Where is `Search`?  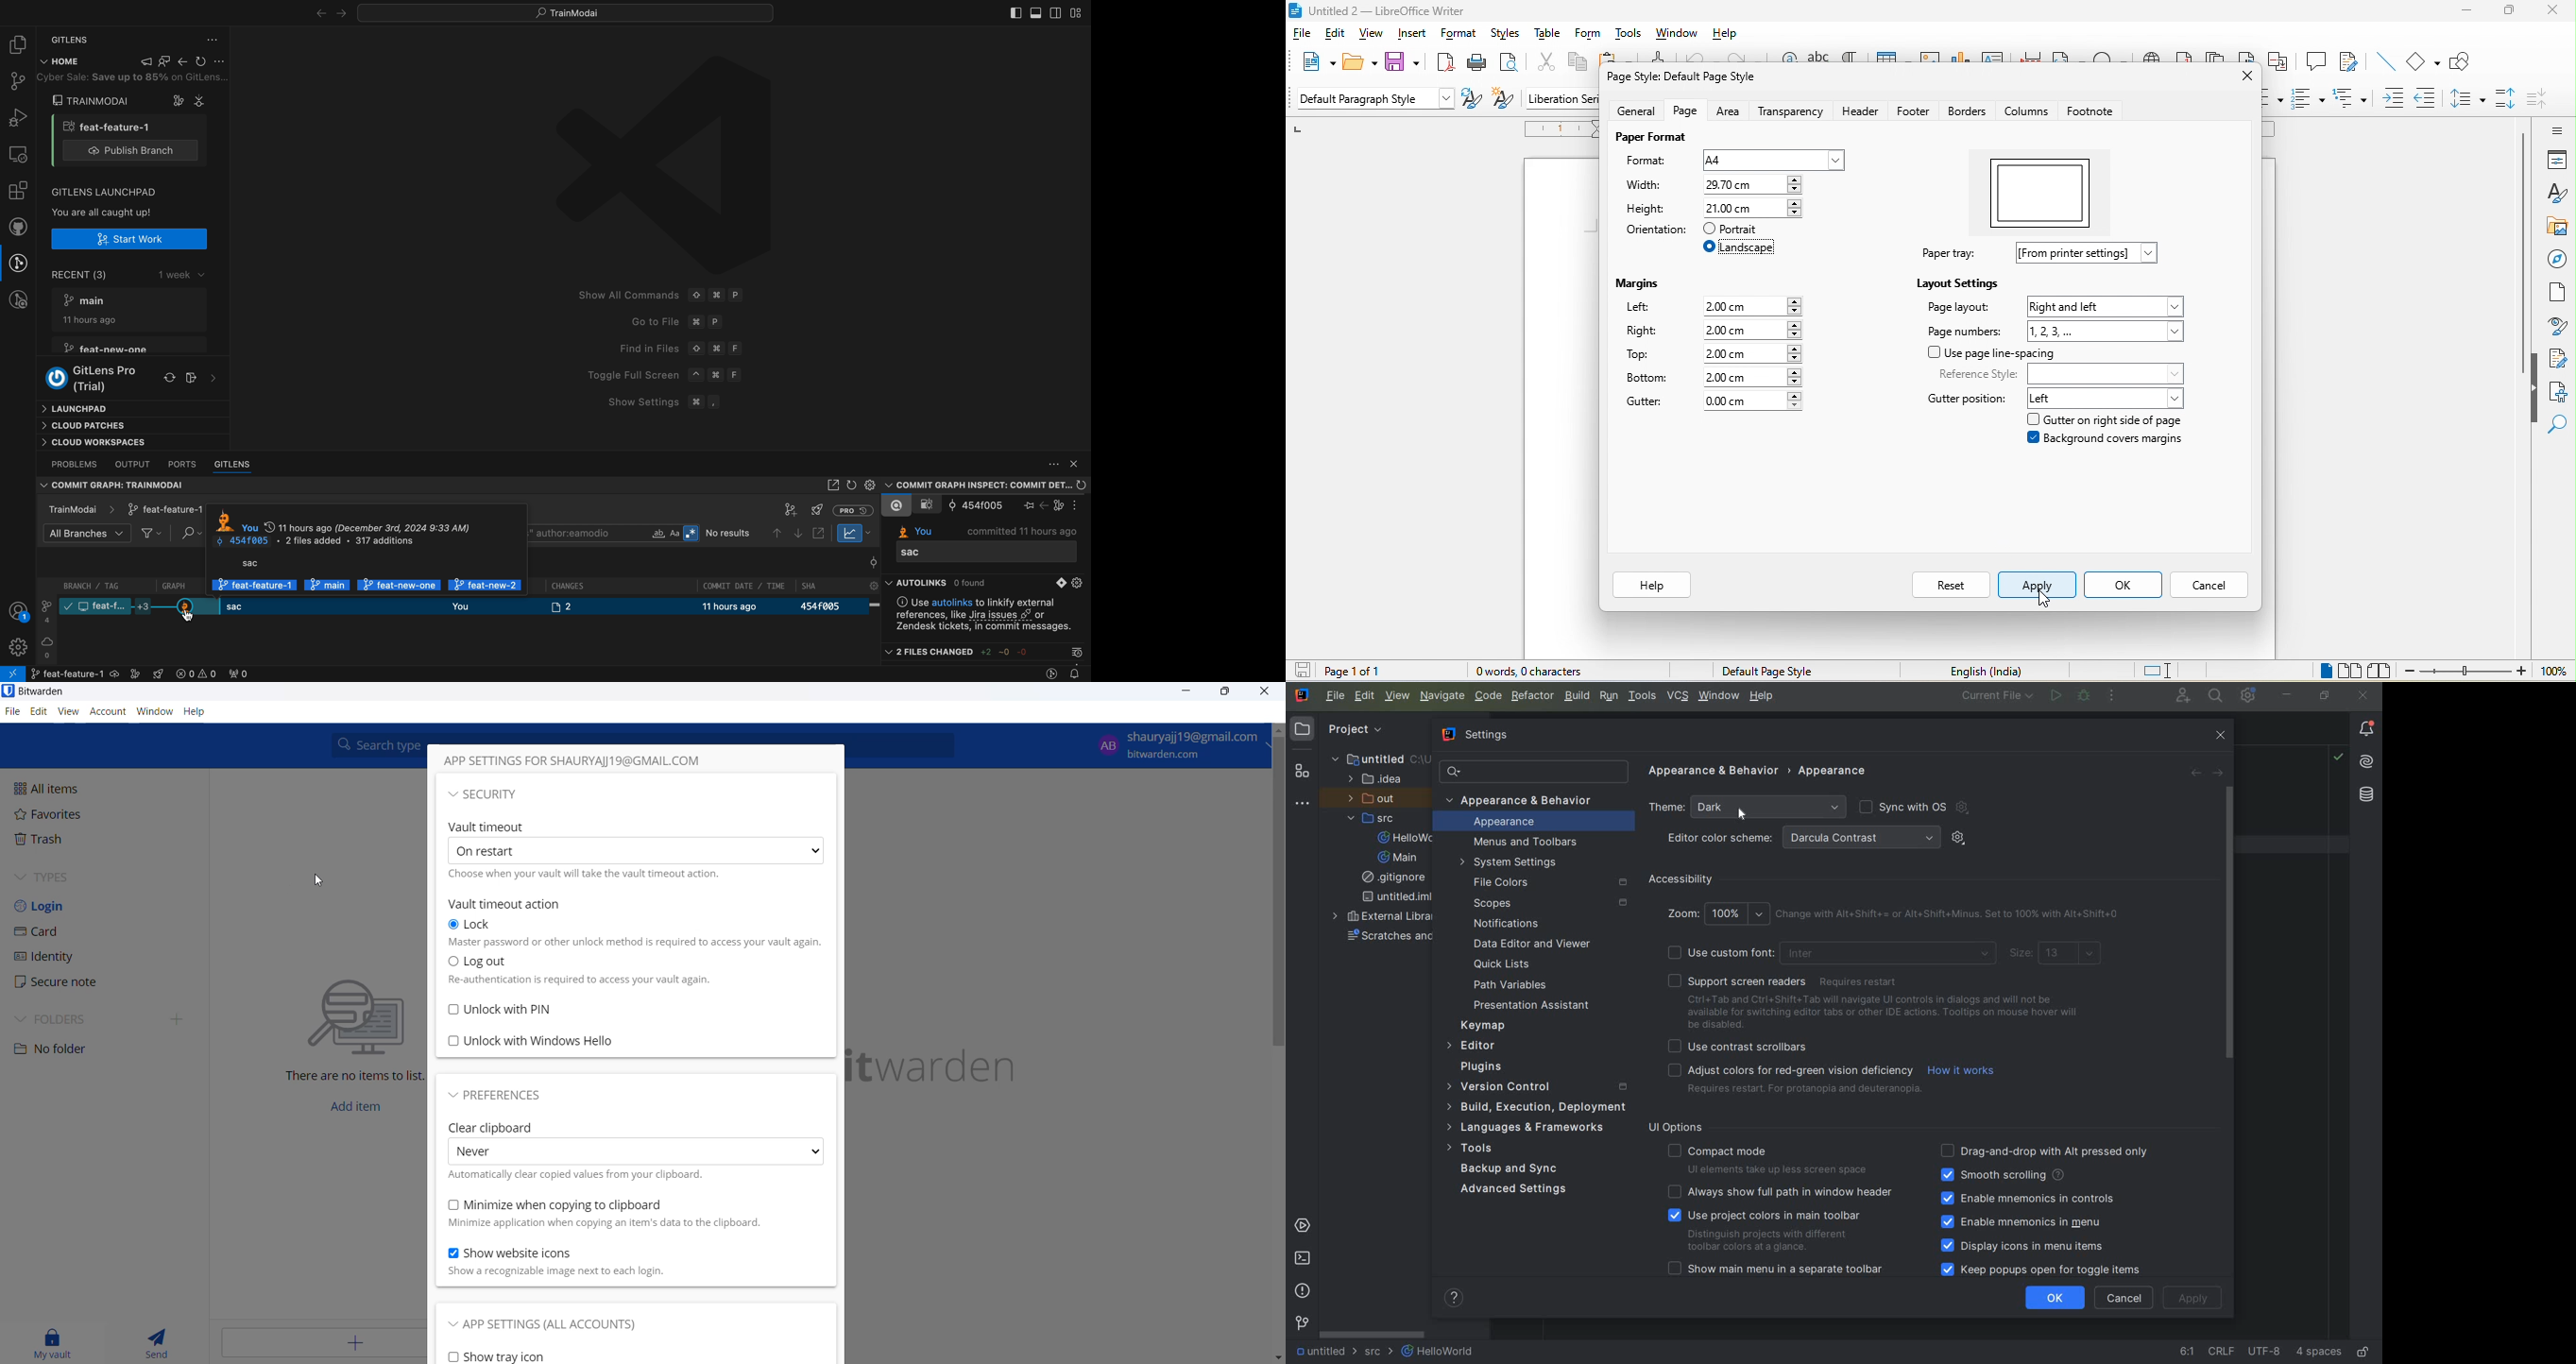 Search is located at coordinates (190, 533).